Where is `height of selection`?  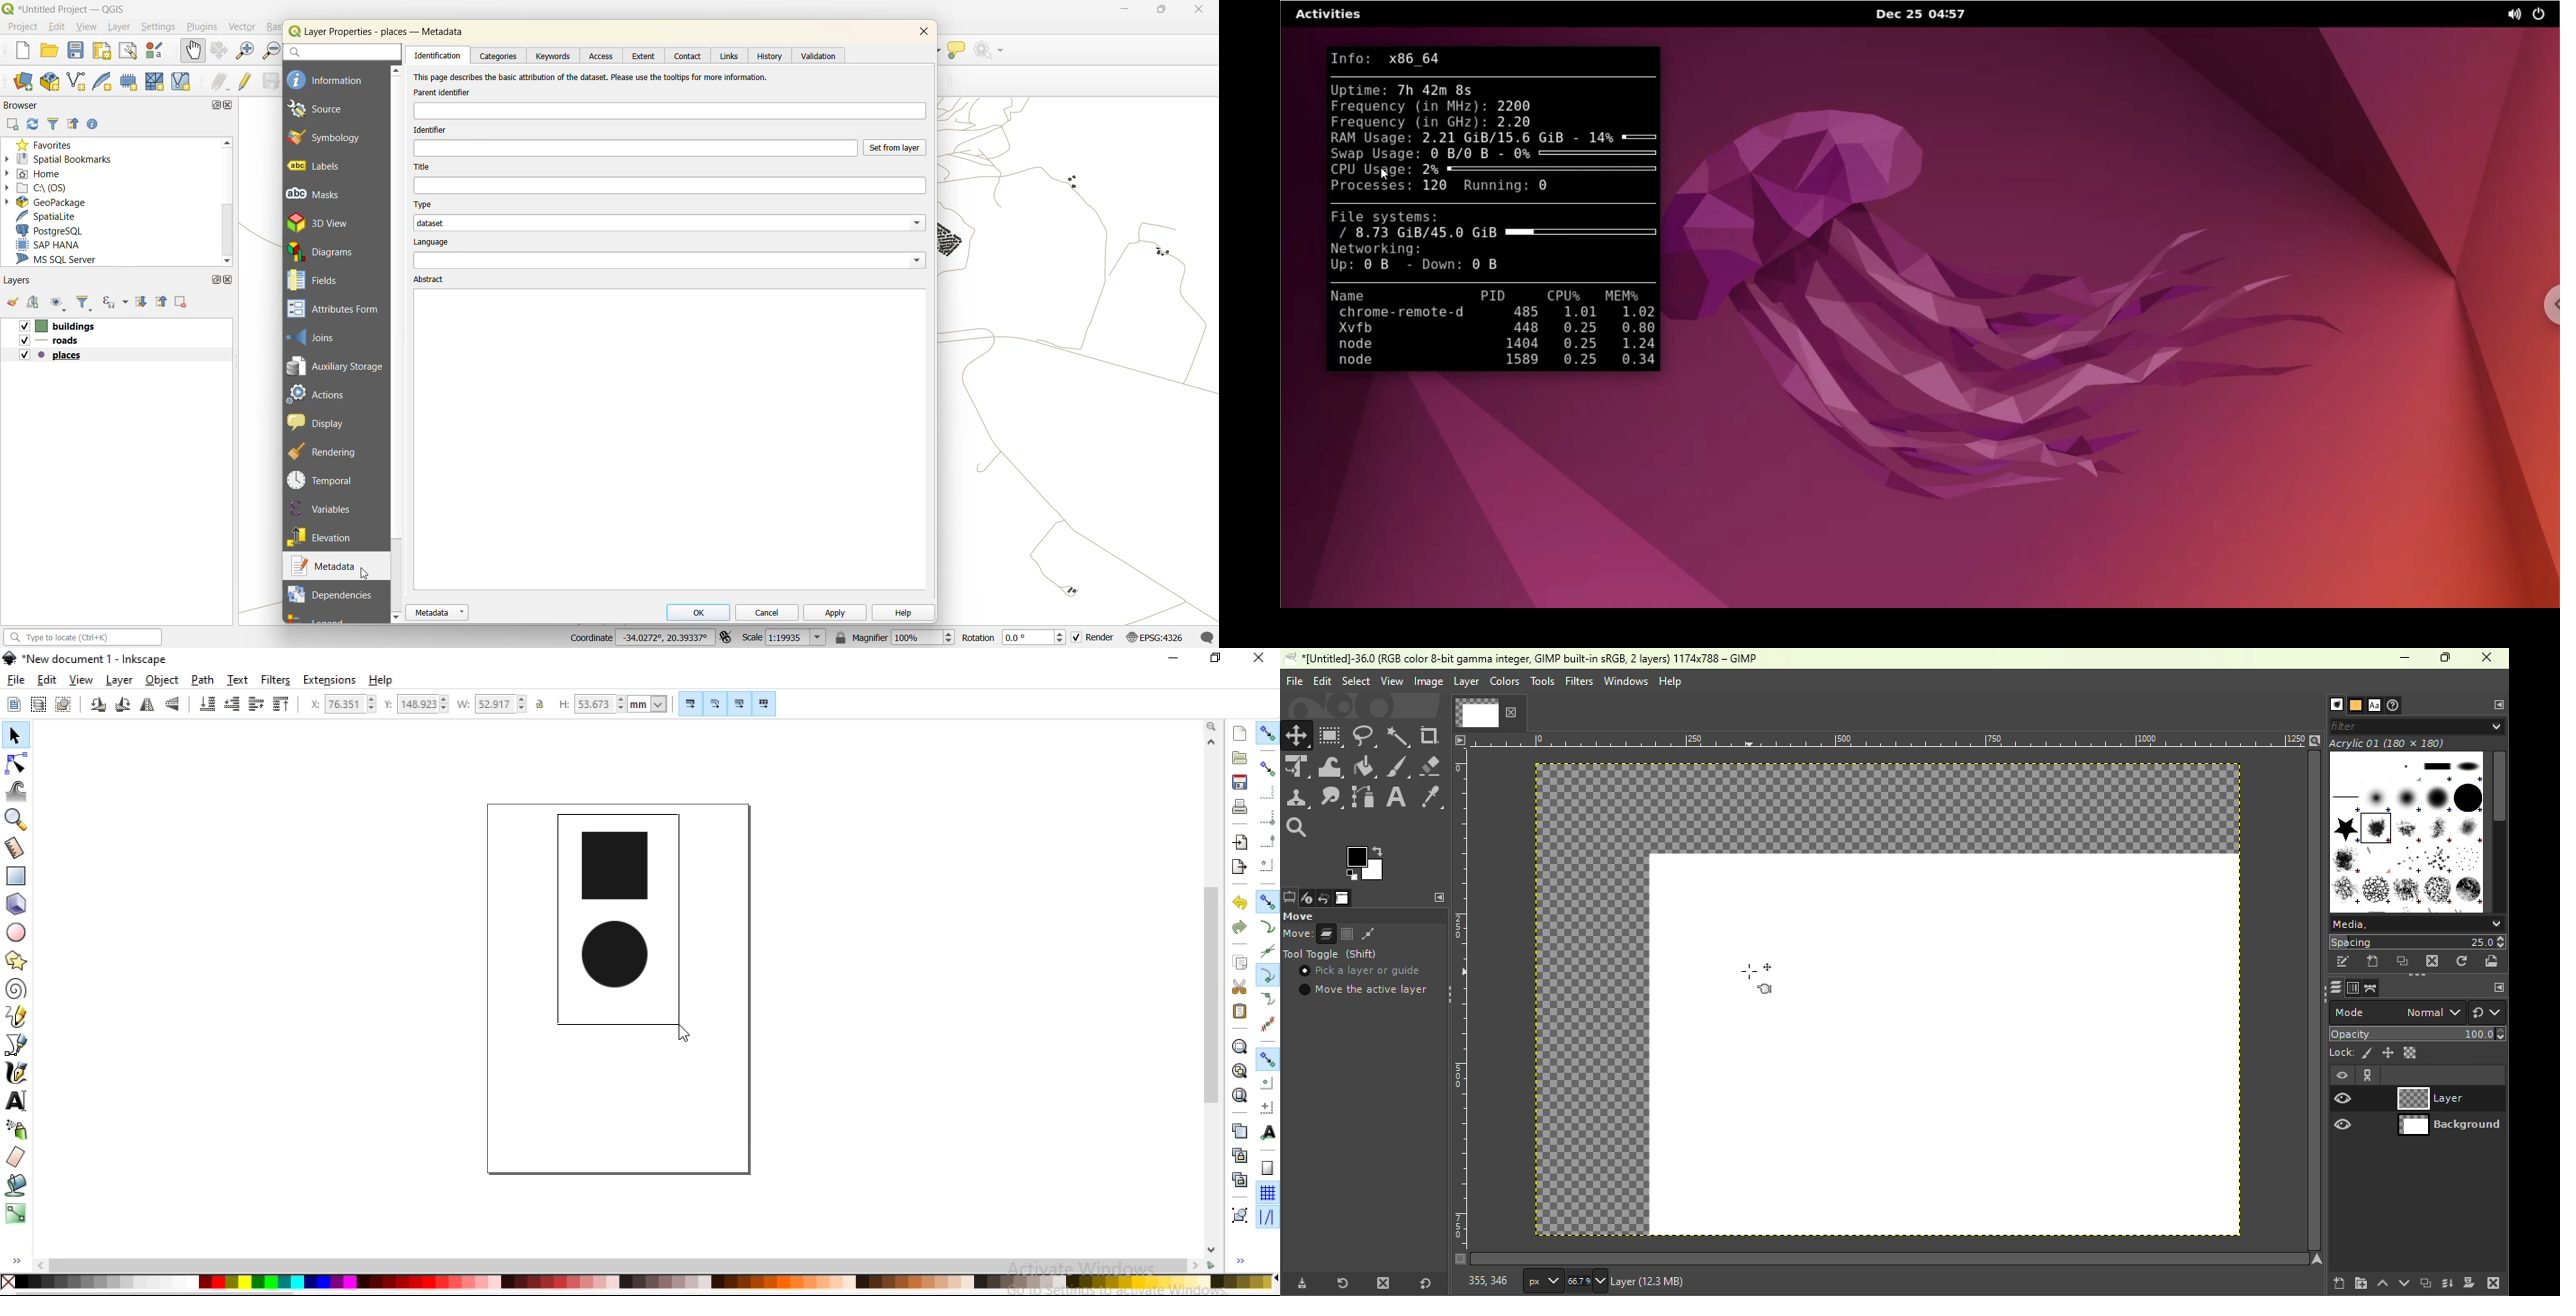
height of selection is located at coordinates (611, 702).